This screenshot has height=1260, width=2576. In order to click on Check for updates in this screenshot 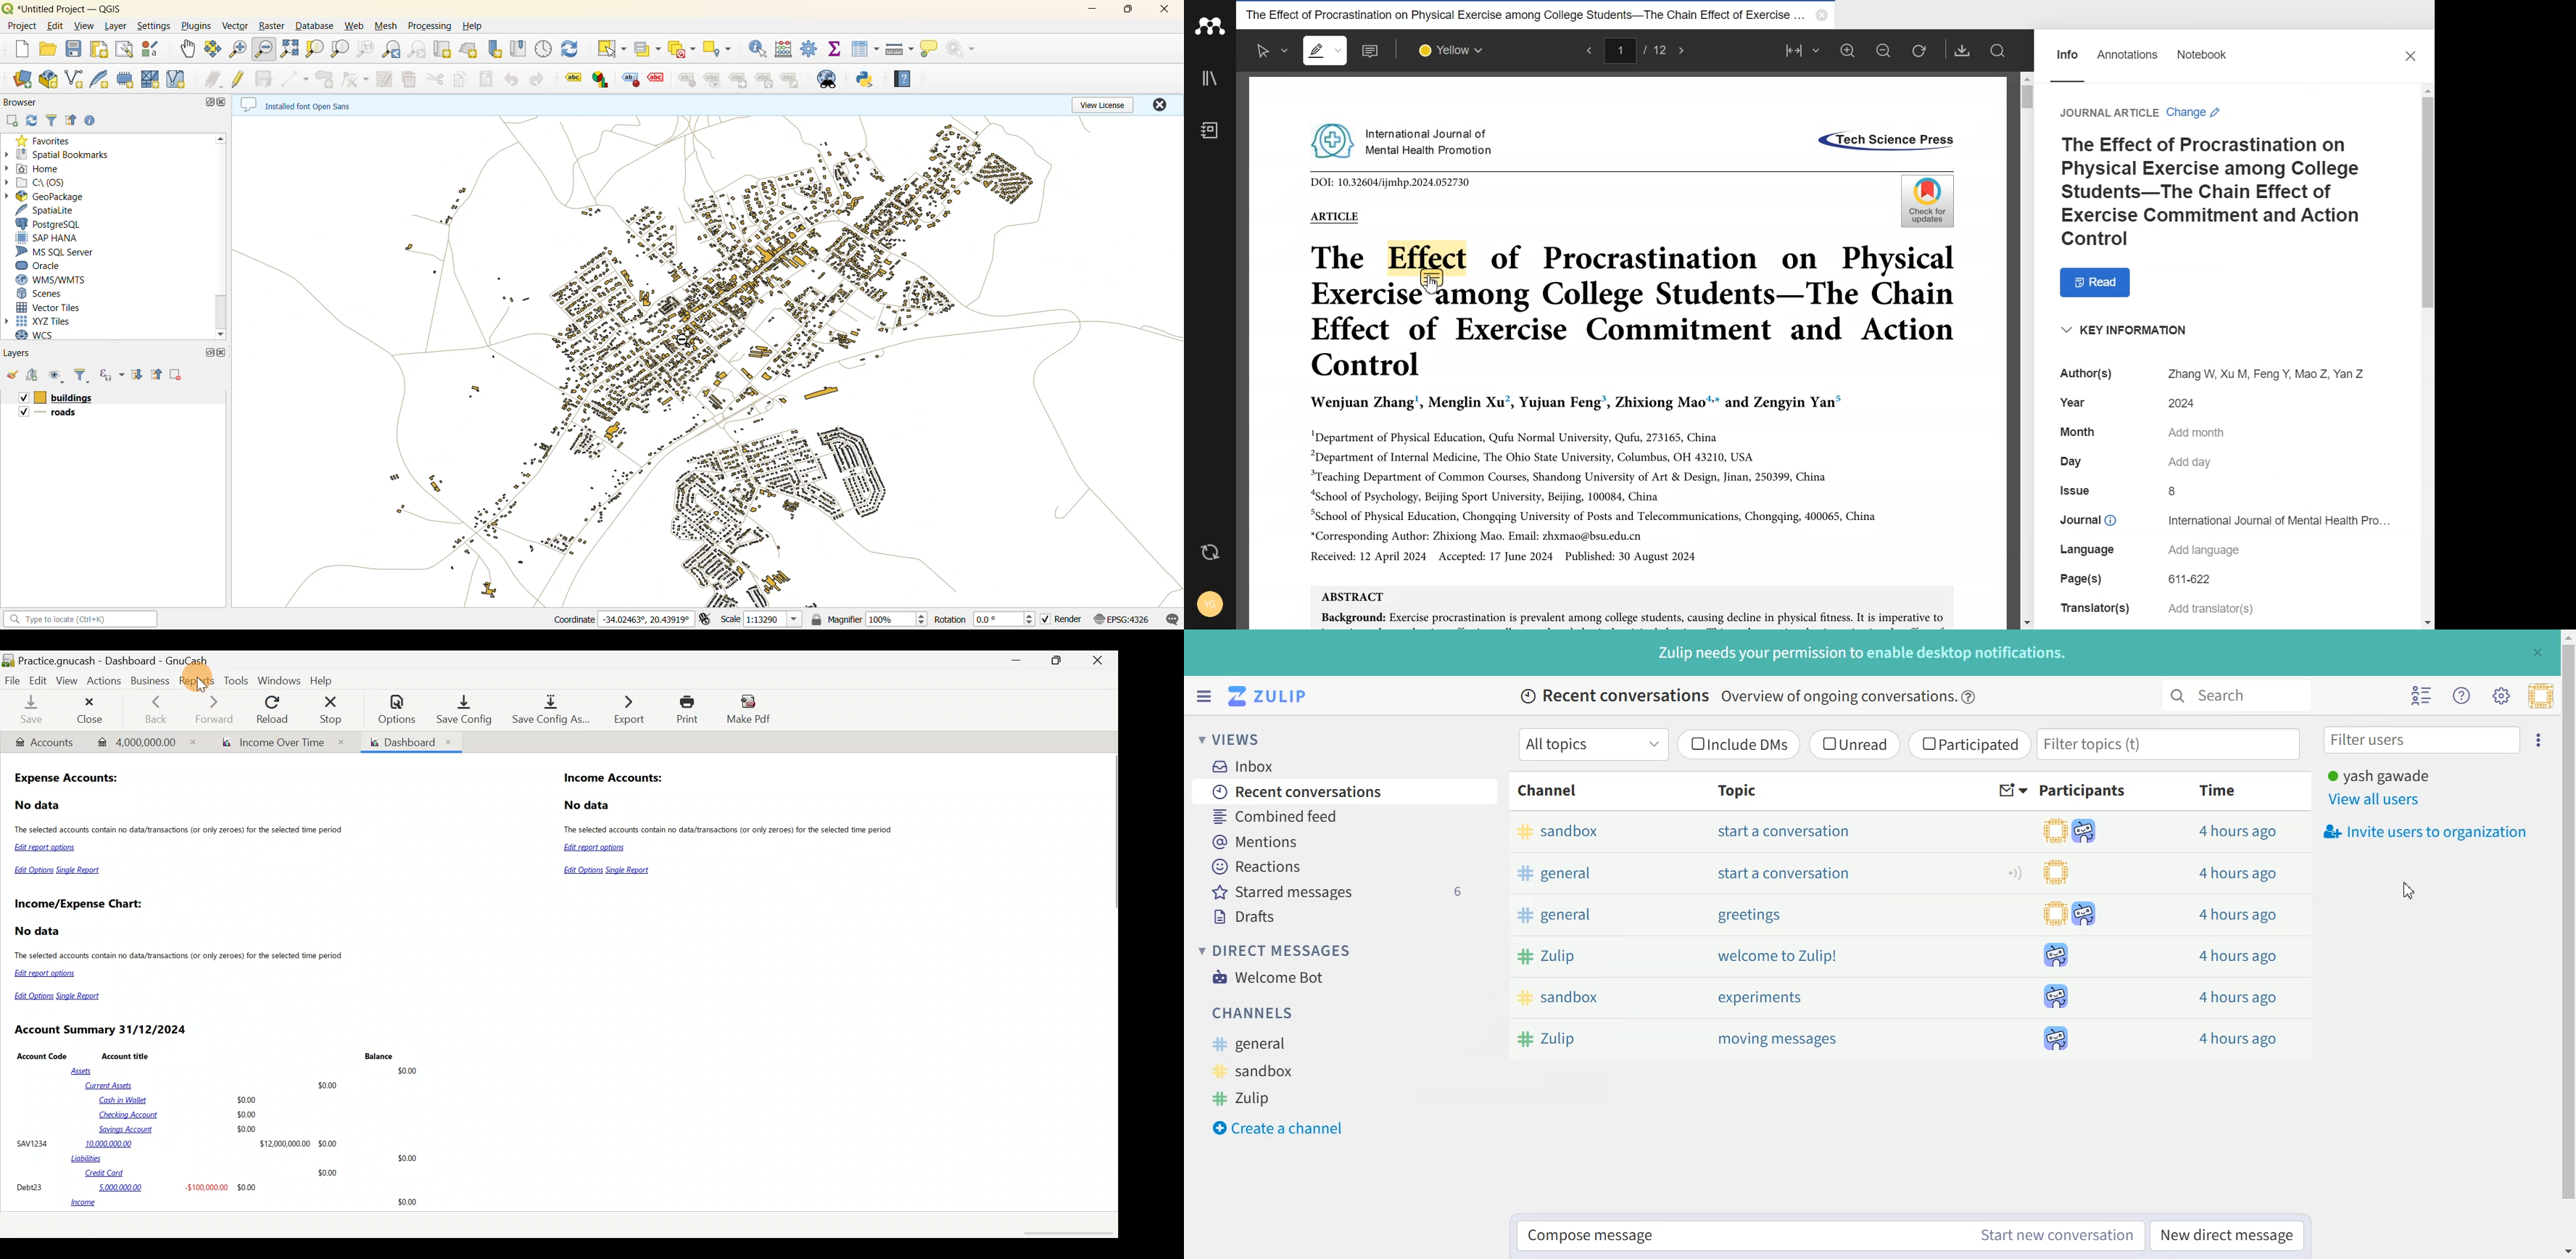, I will do `click(1925, 201)`.